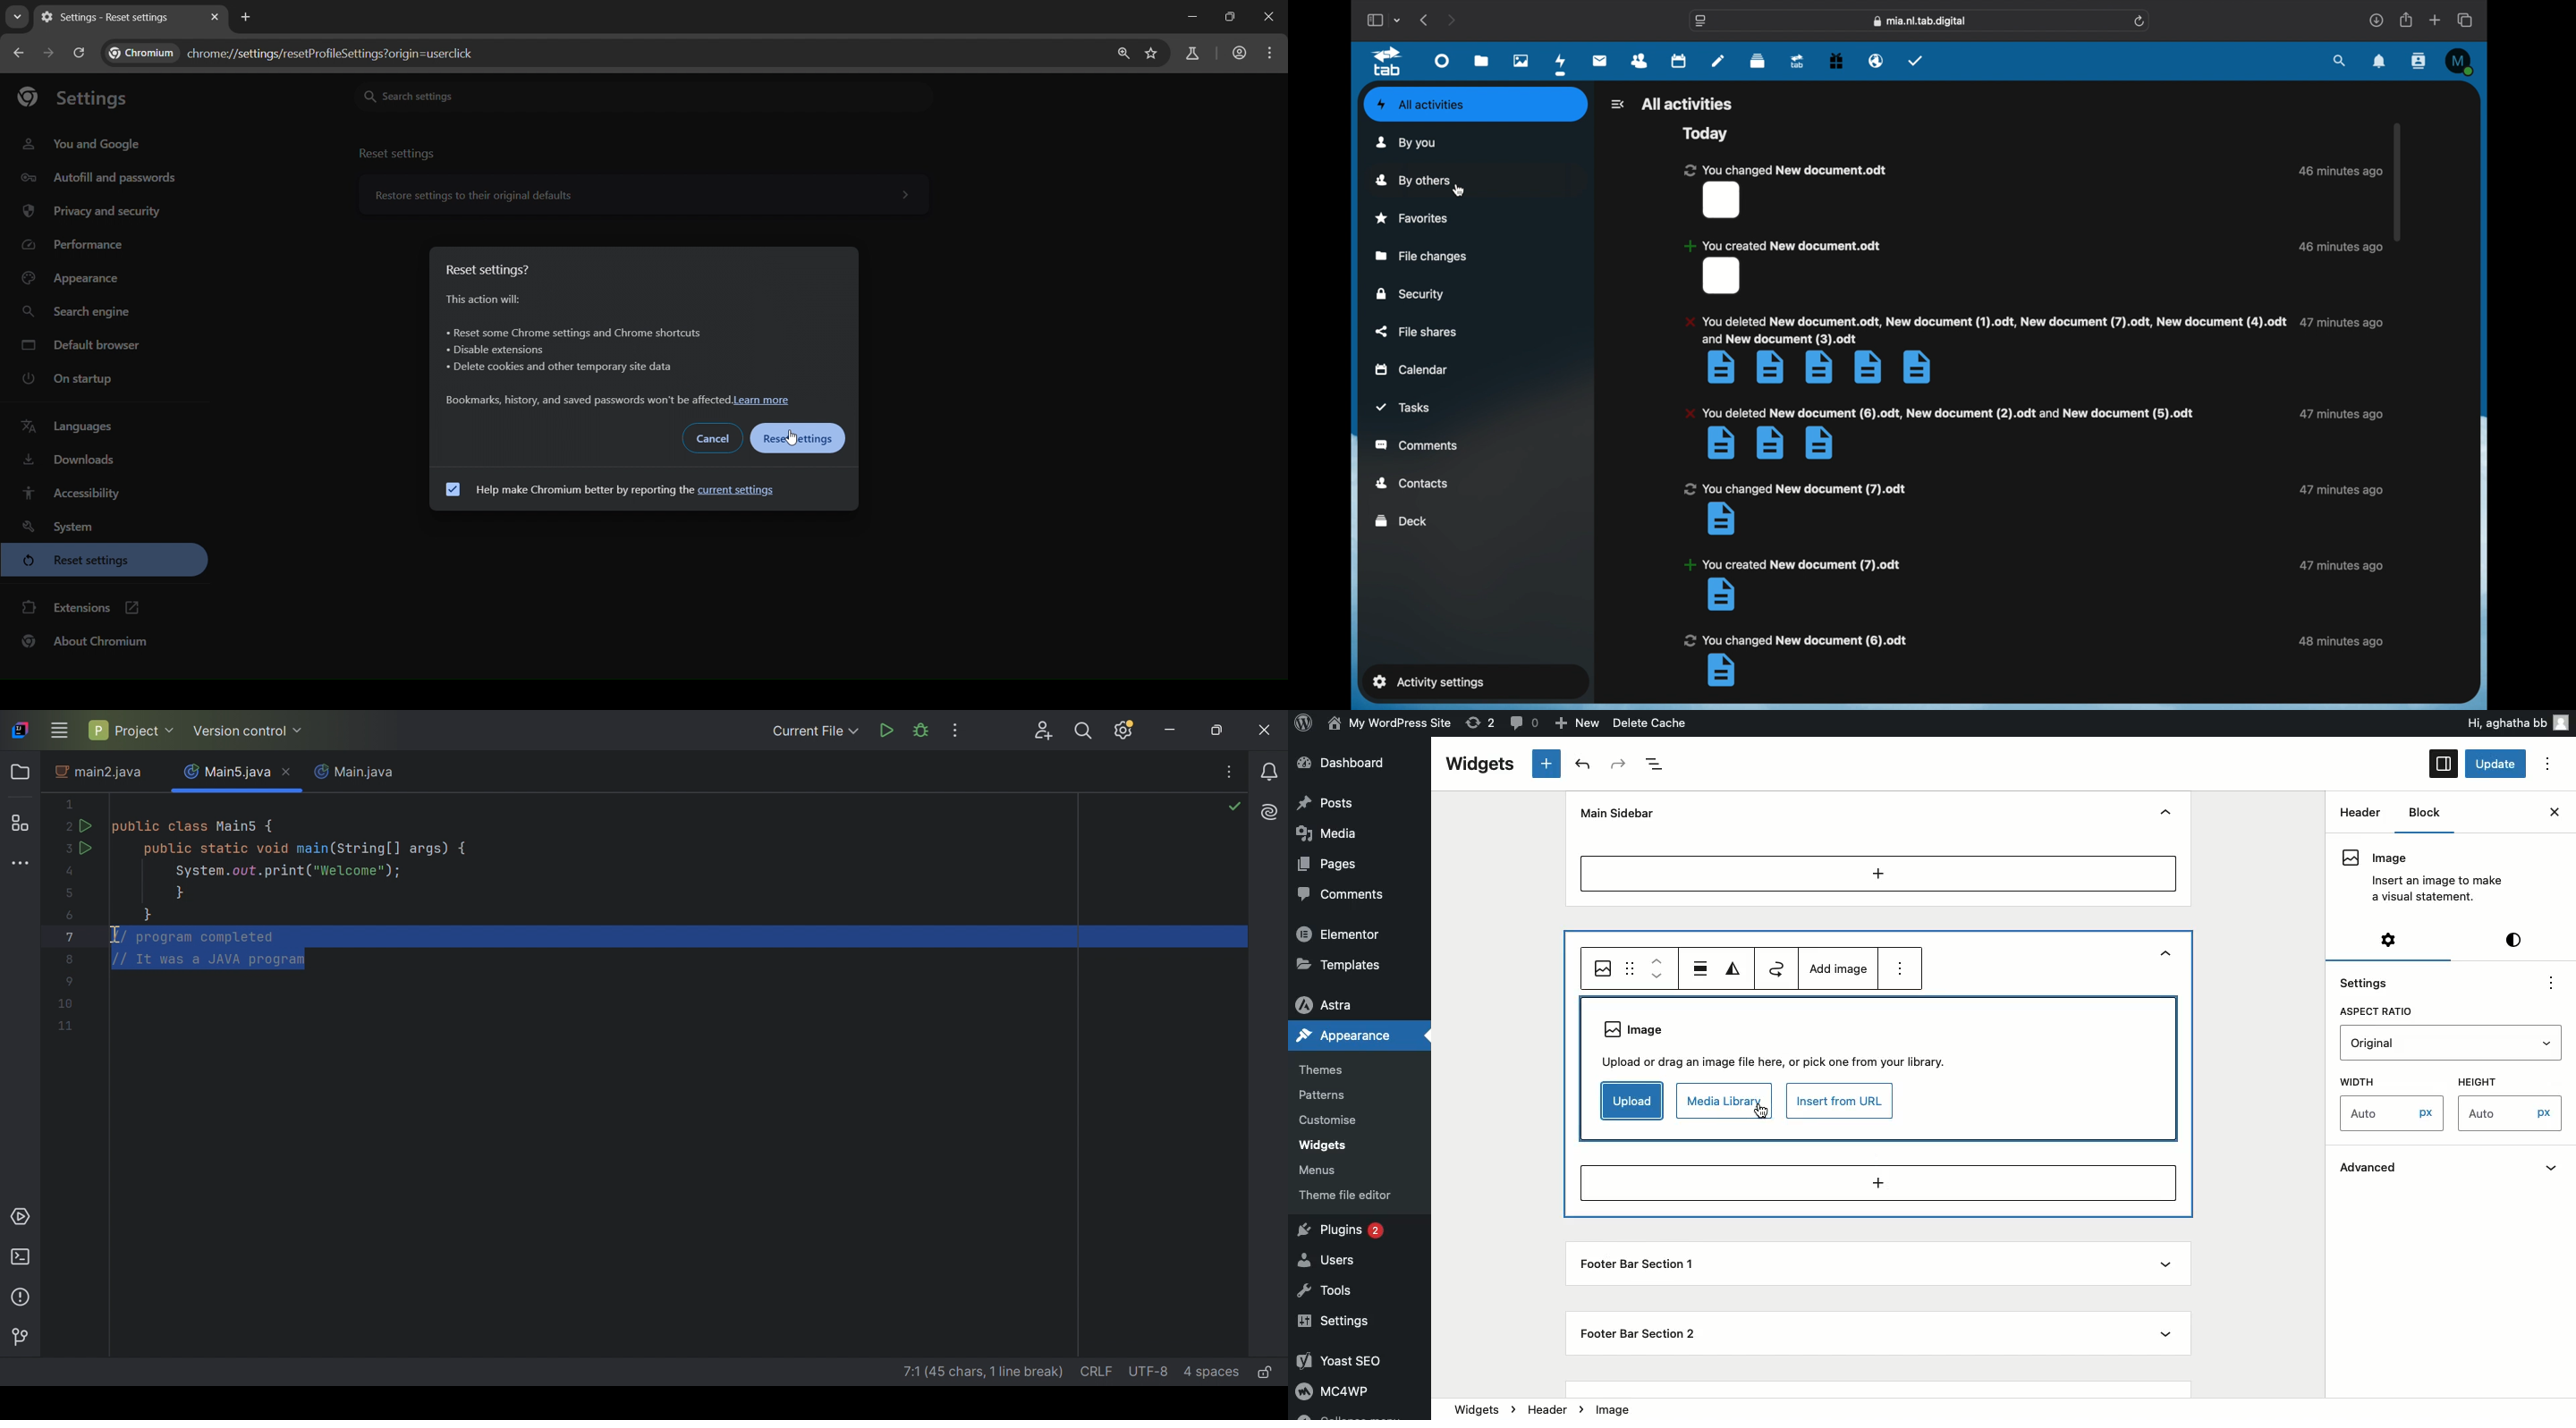  What do you see at coordinates (400, 154) in the screenshot?
I see `reset settings` at bounding box center [400, 154].